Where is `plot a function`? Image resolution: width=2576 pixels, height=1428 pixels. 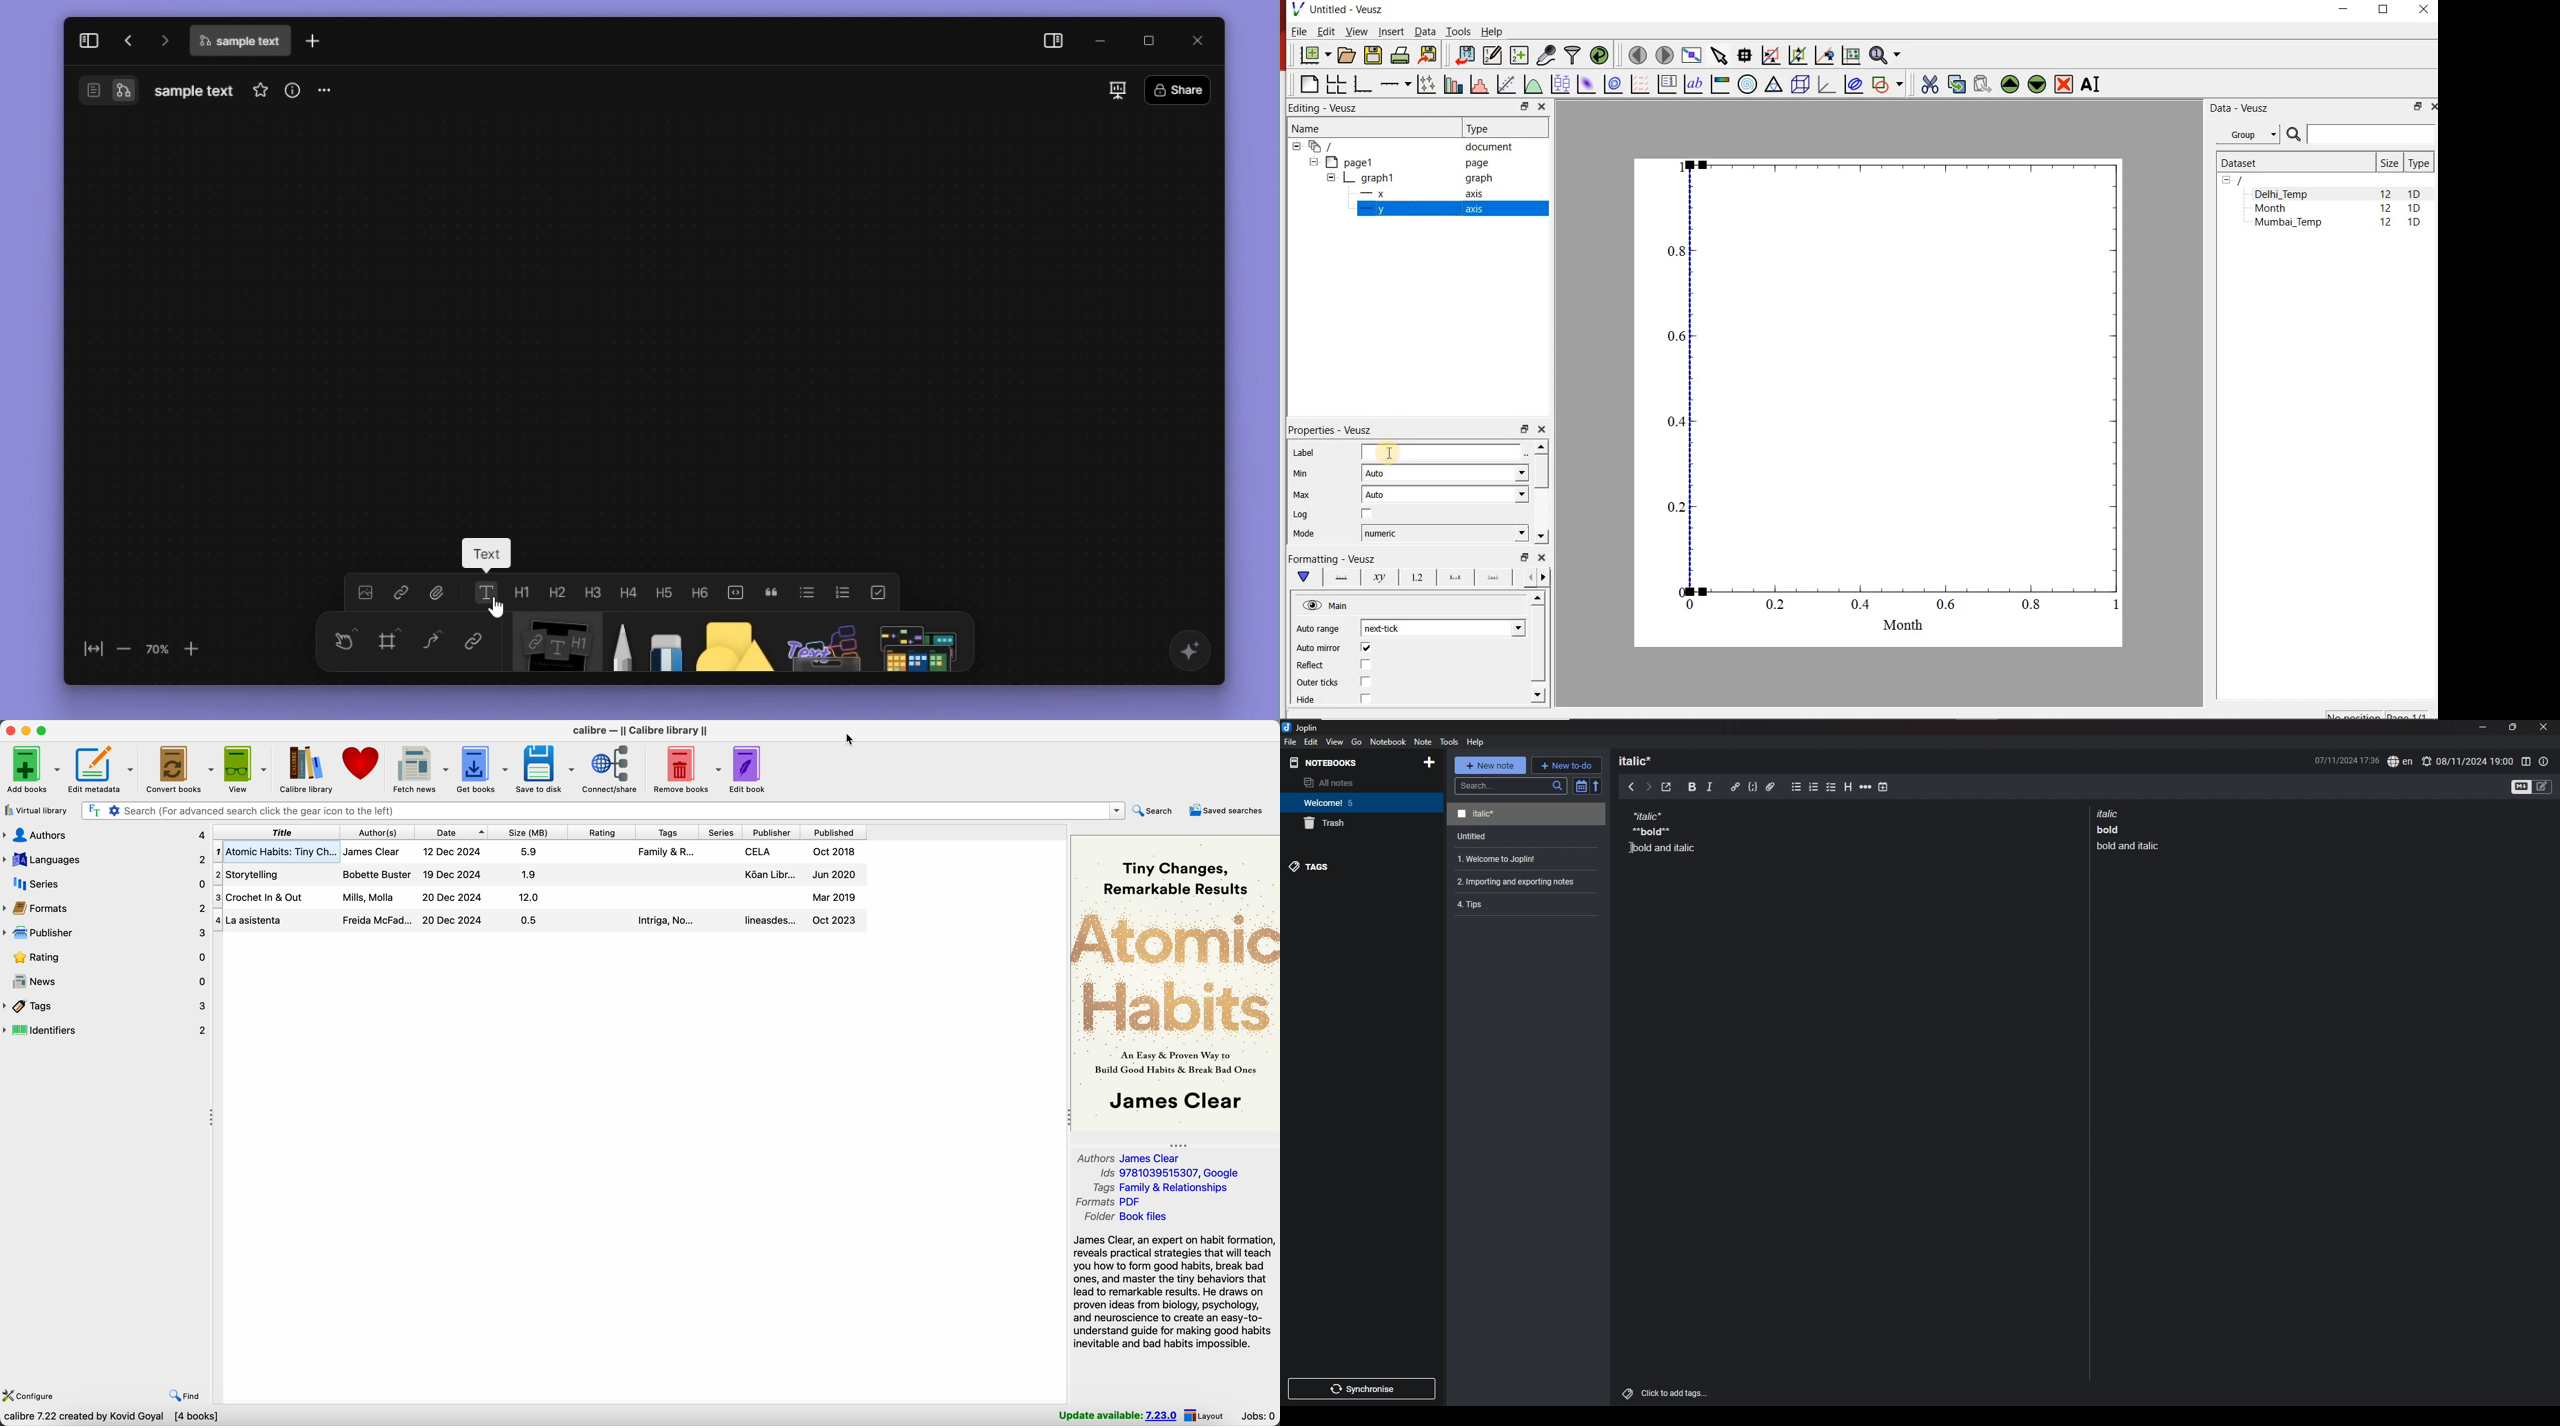 plot a function is located at coordinates (1533, 84).